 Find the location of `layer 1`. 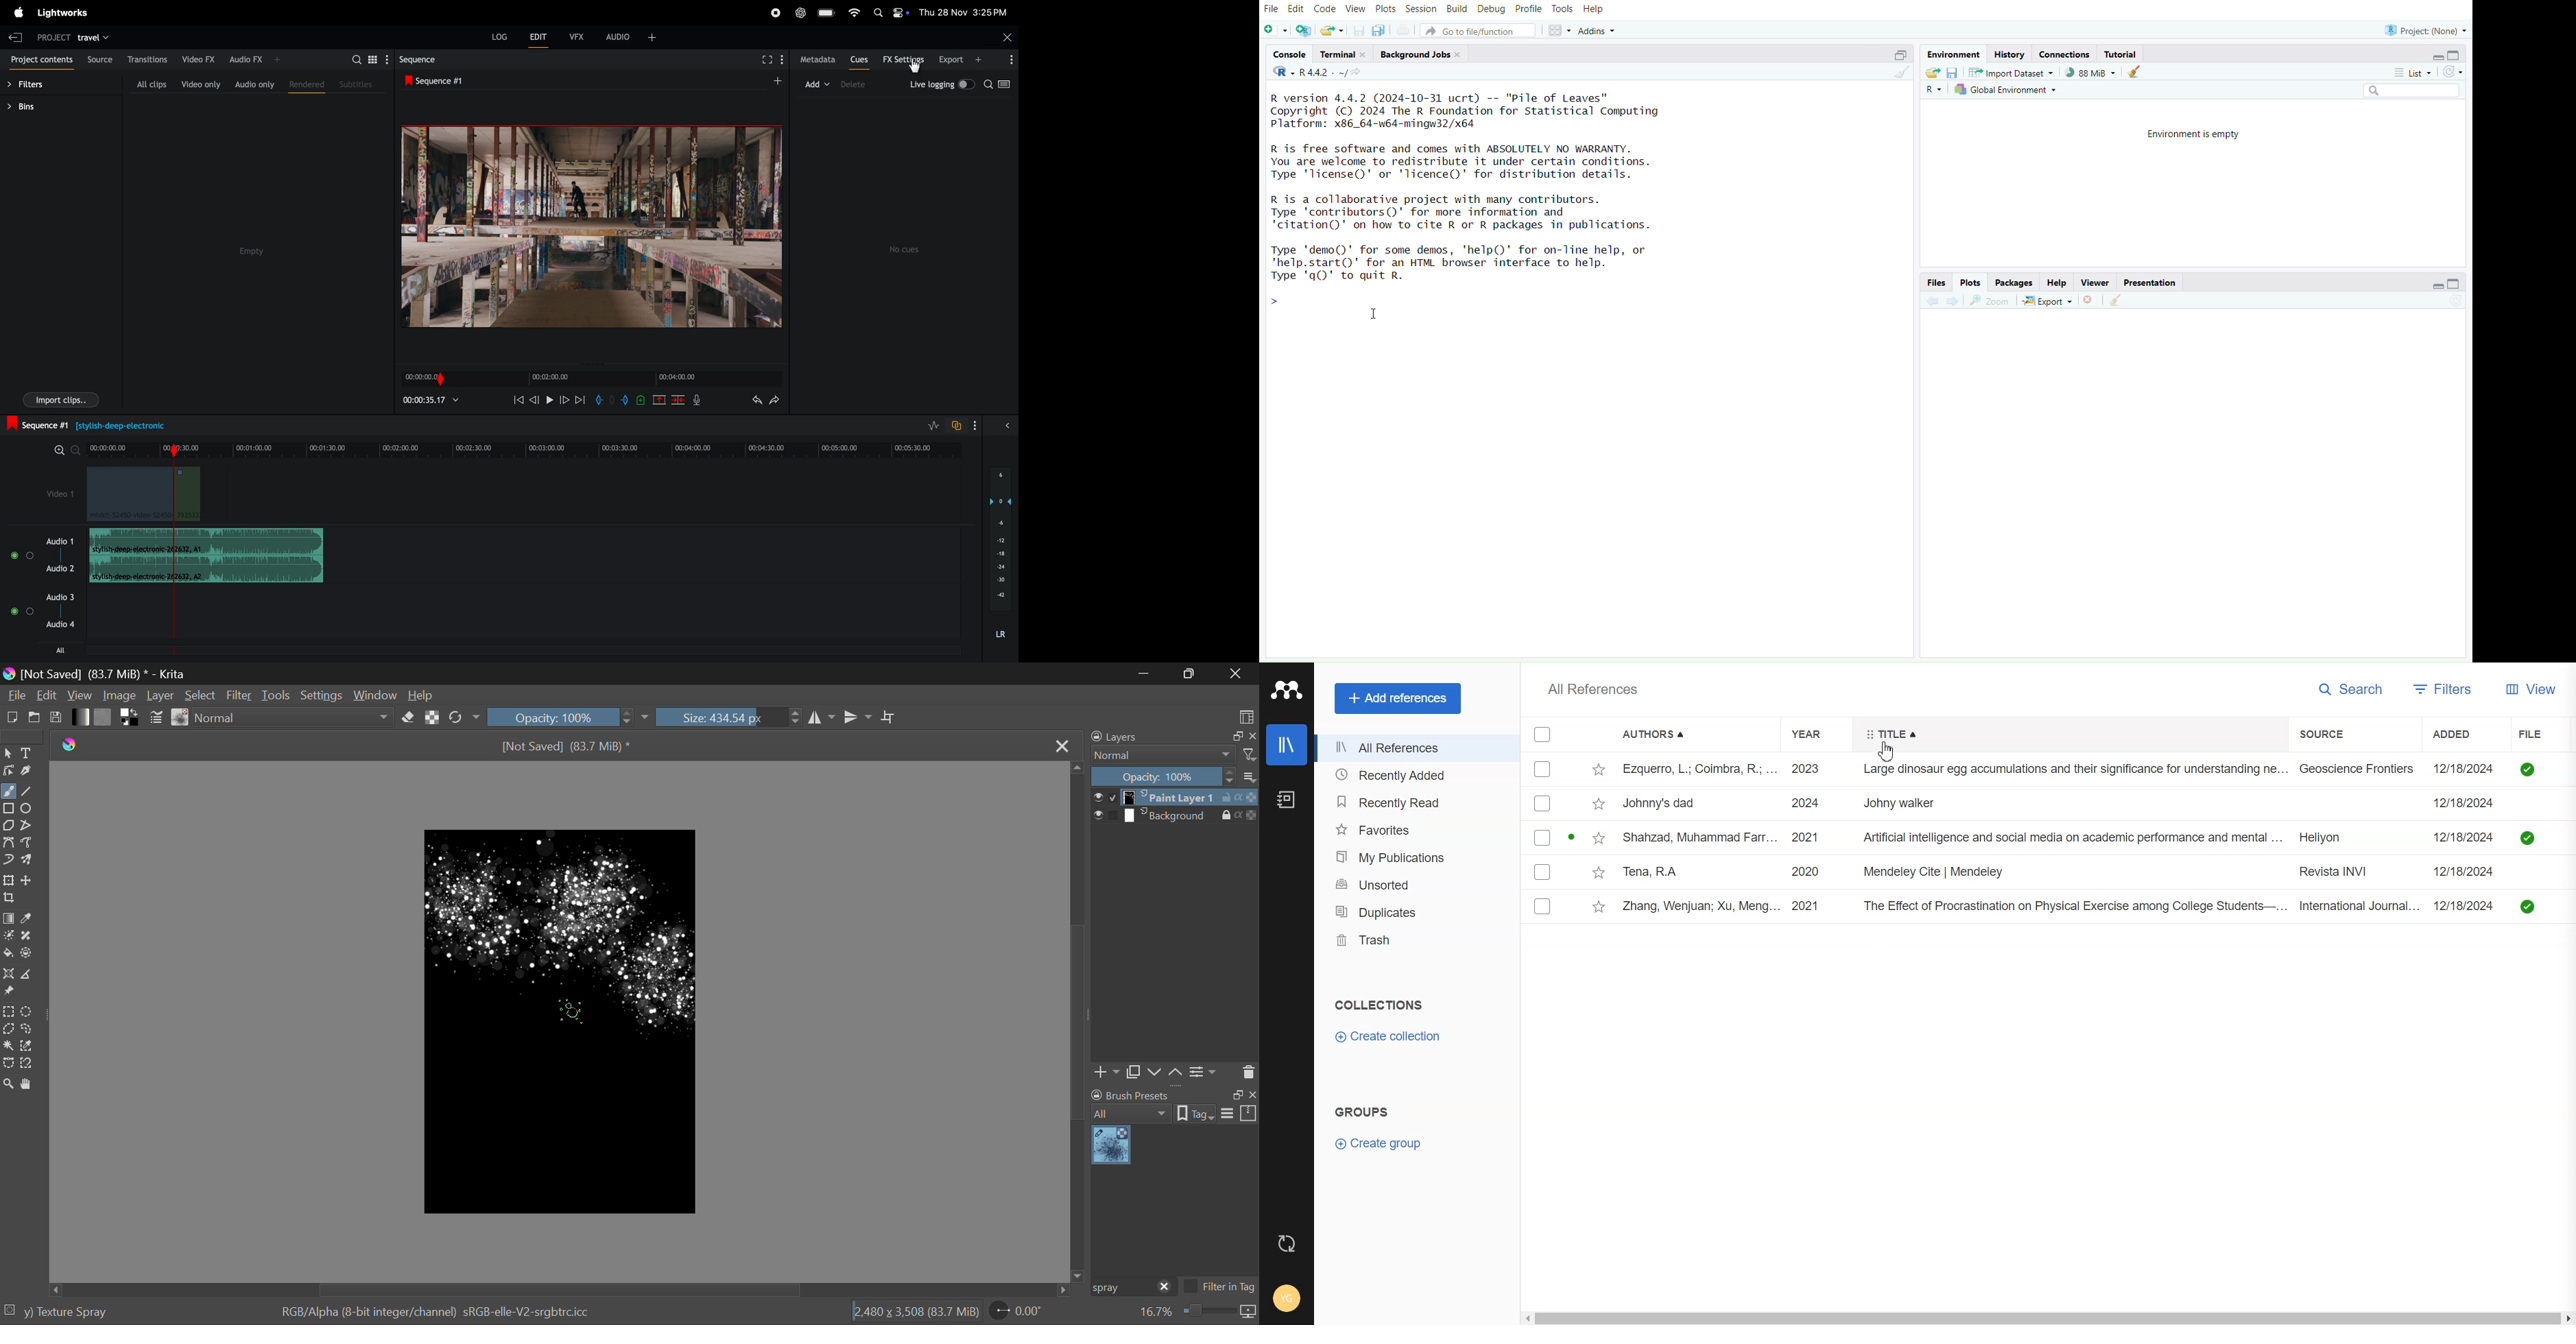

layer 1 is located at coordinates (1171, 798).